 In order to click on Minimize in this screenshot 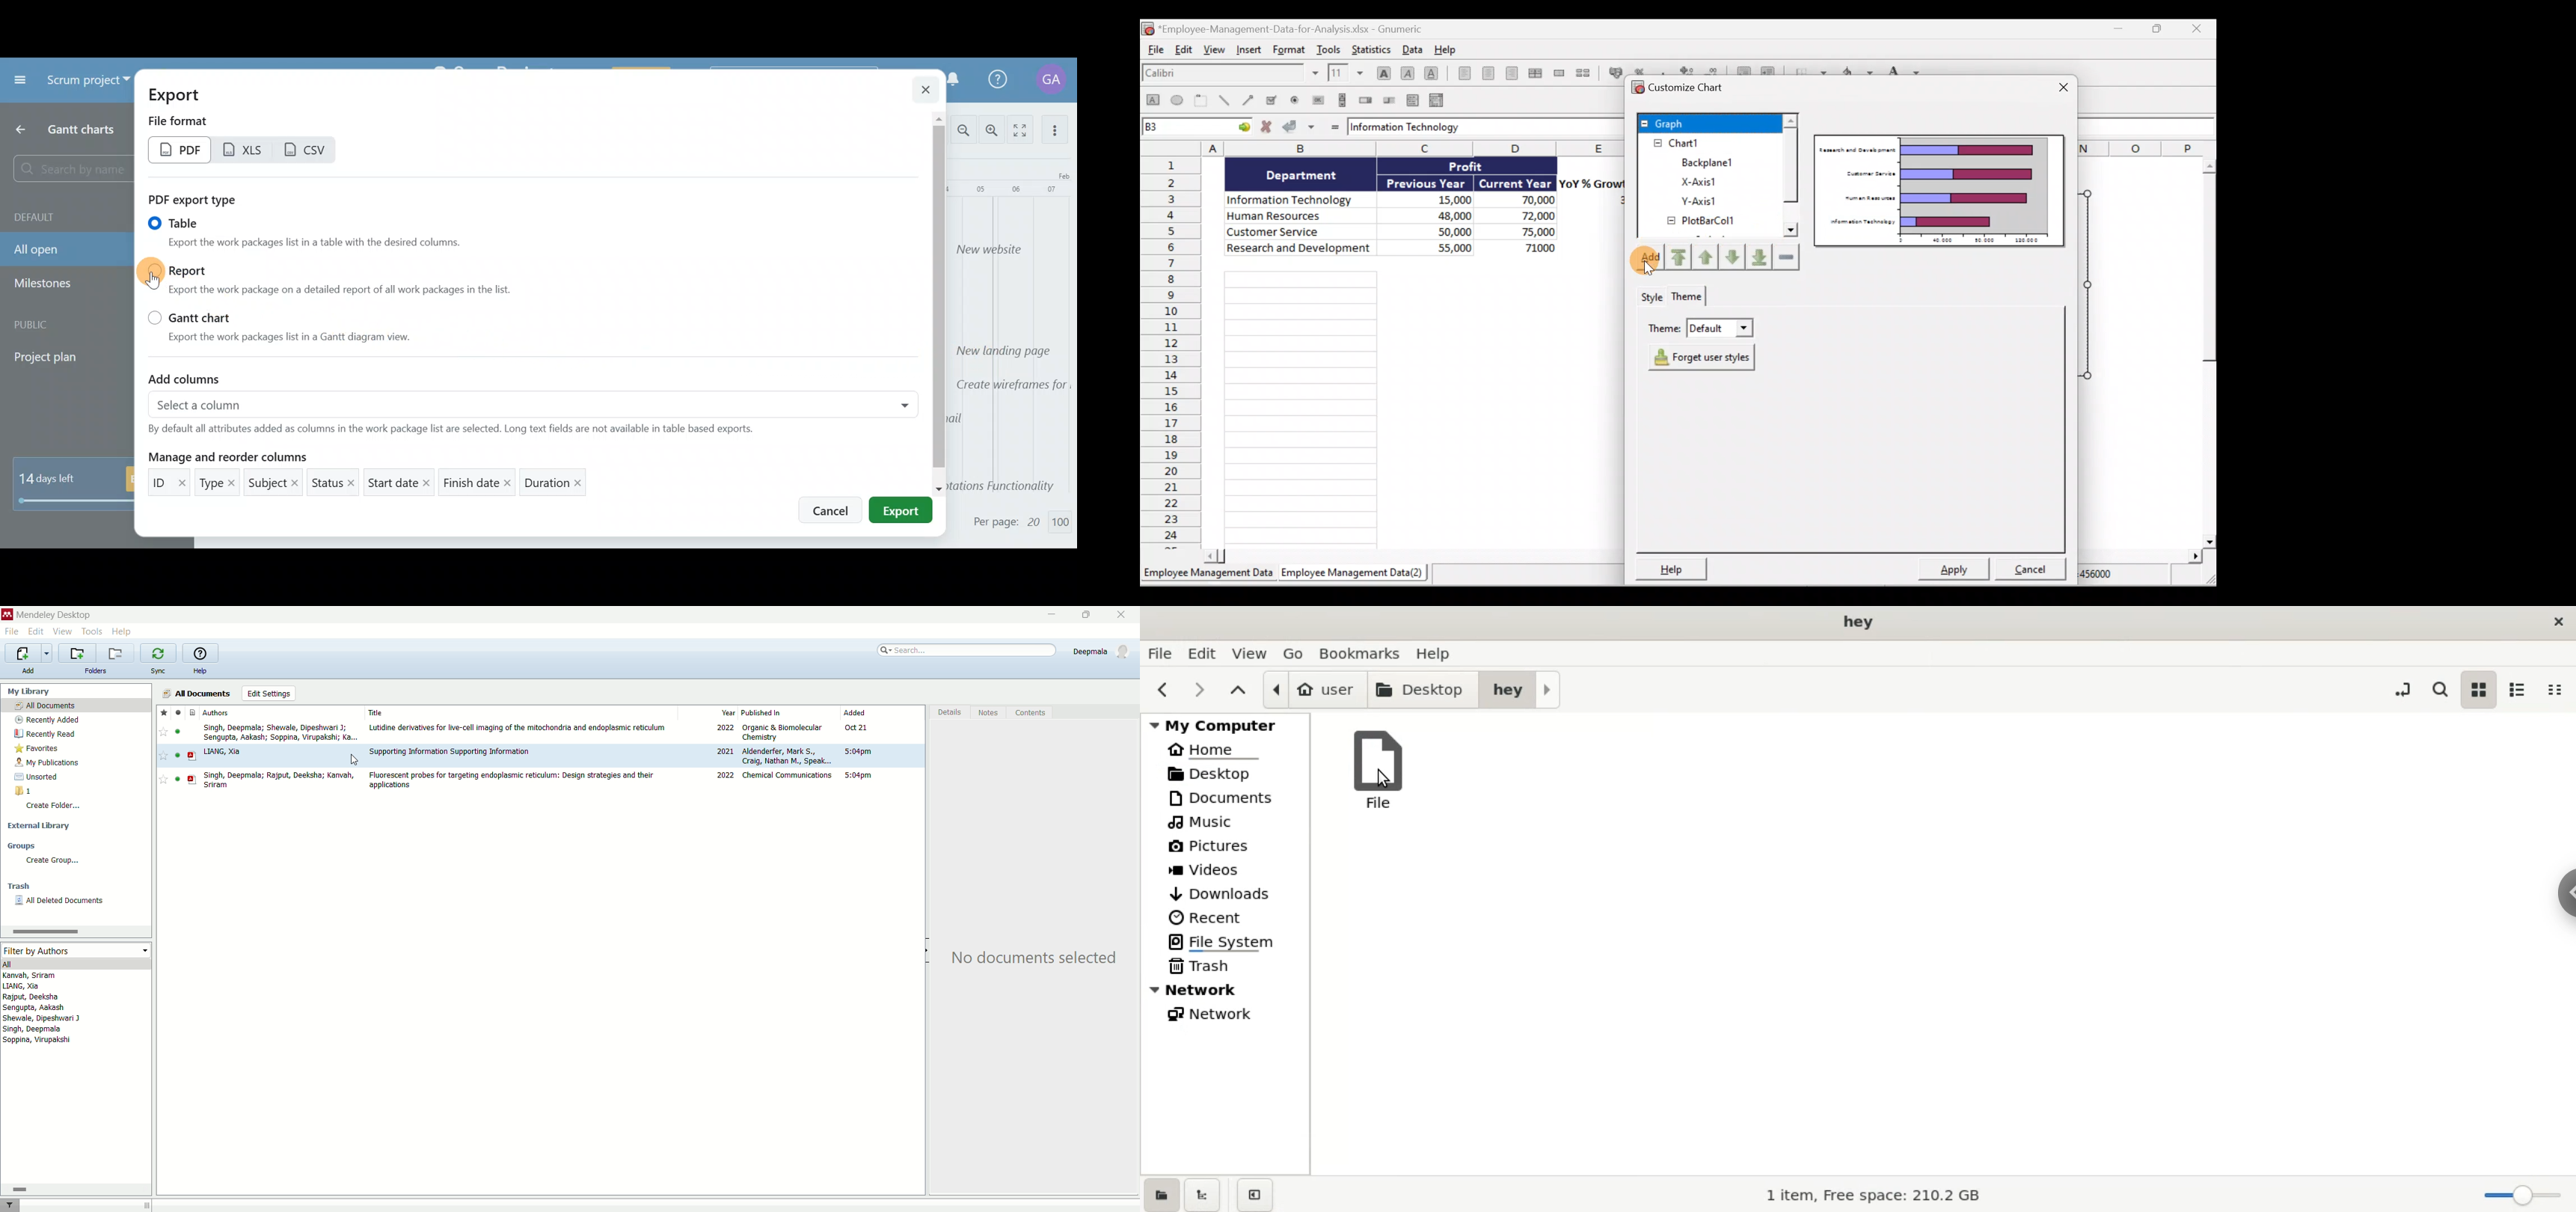, I will do `click(2117, 30)`.